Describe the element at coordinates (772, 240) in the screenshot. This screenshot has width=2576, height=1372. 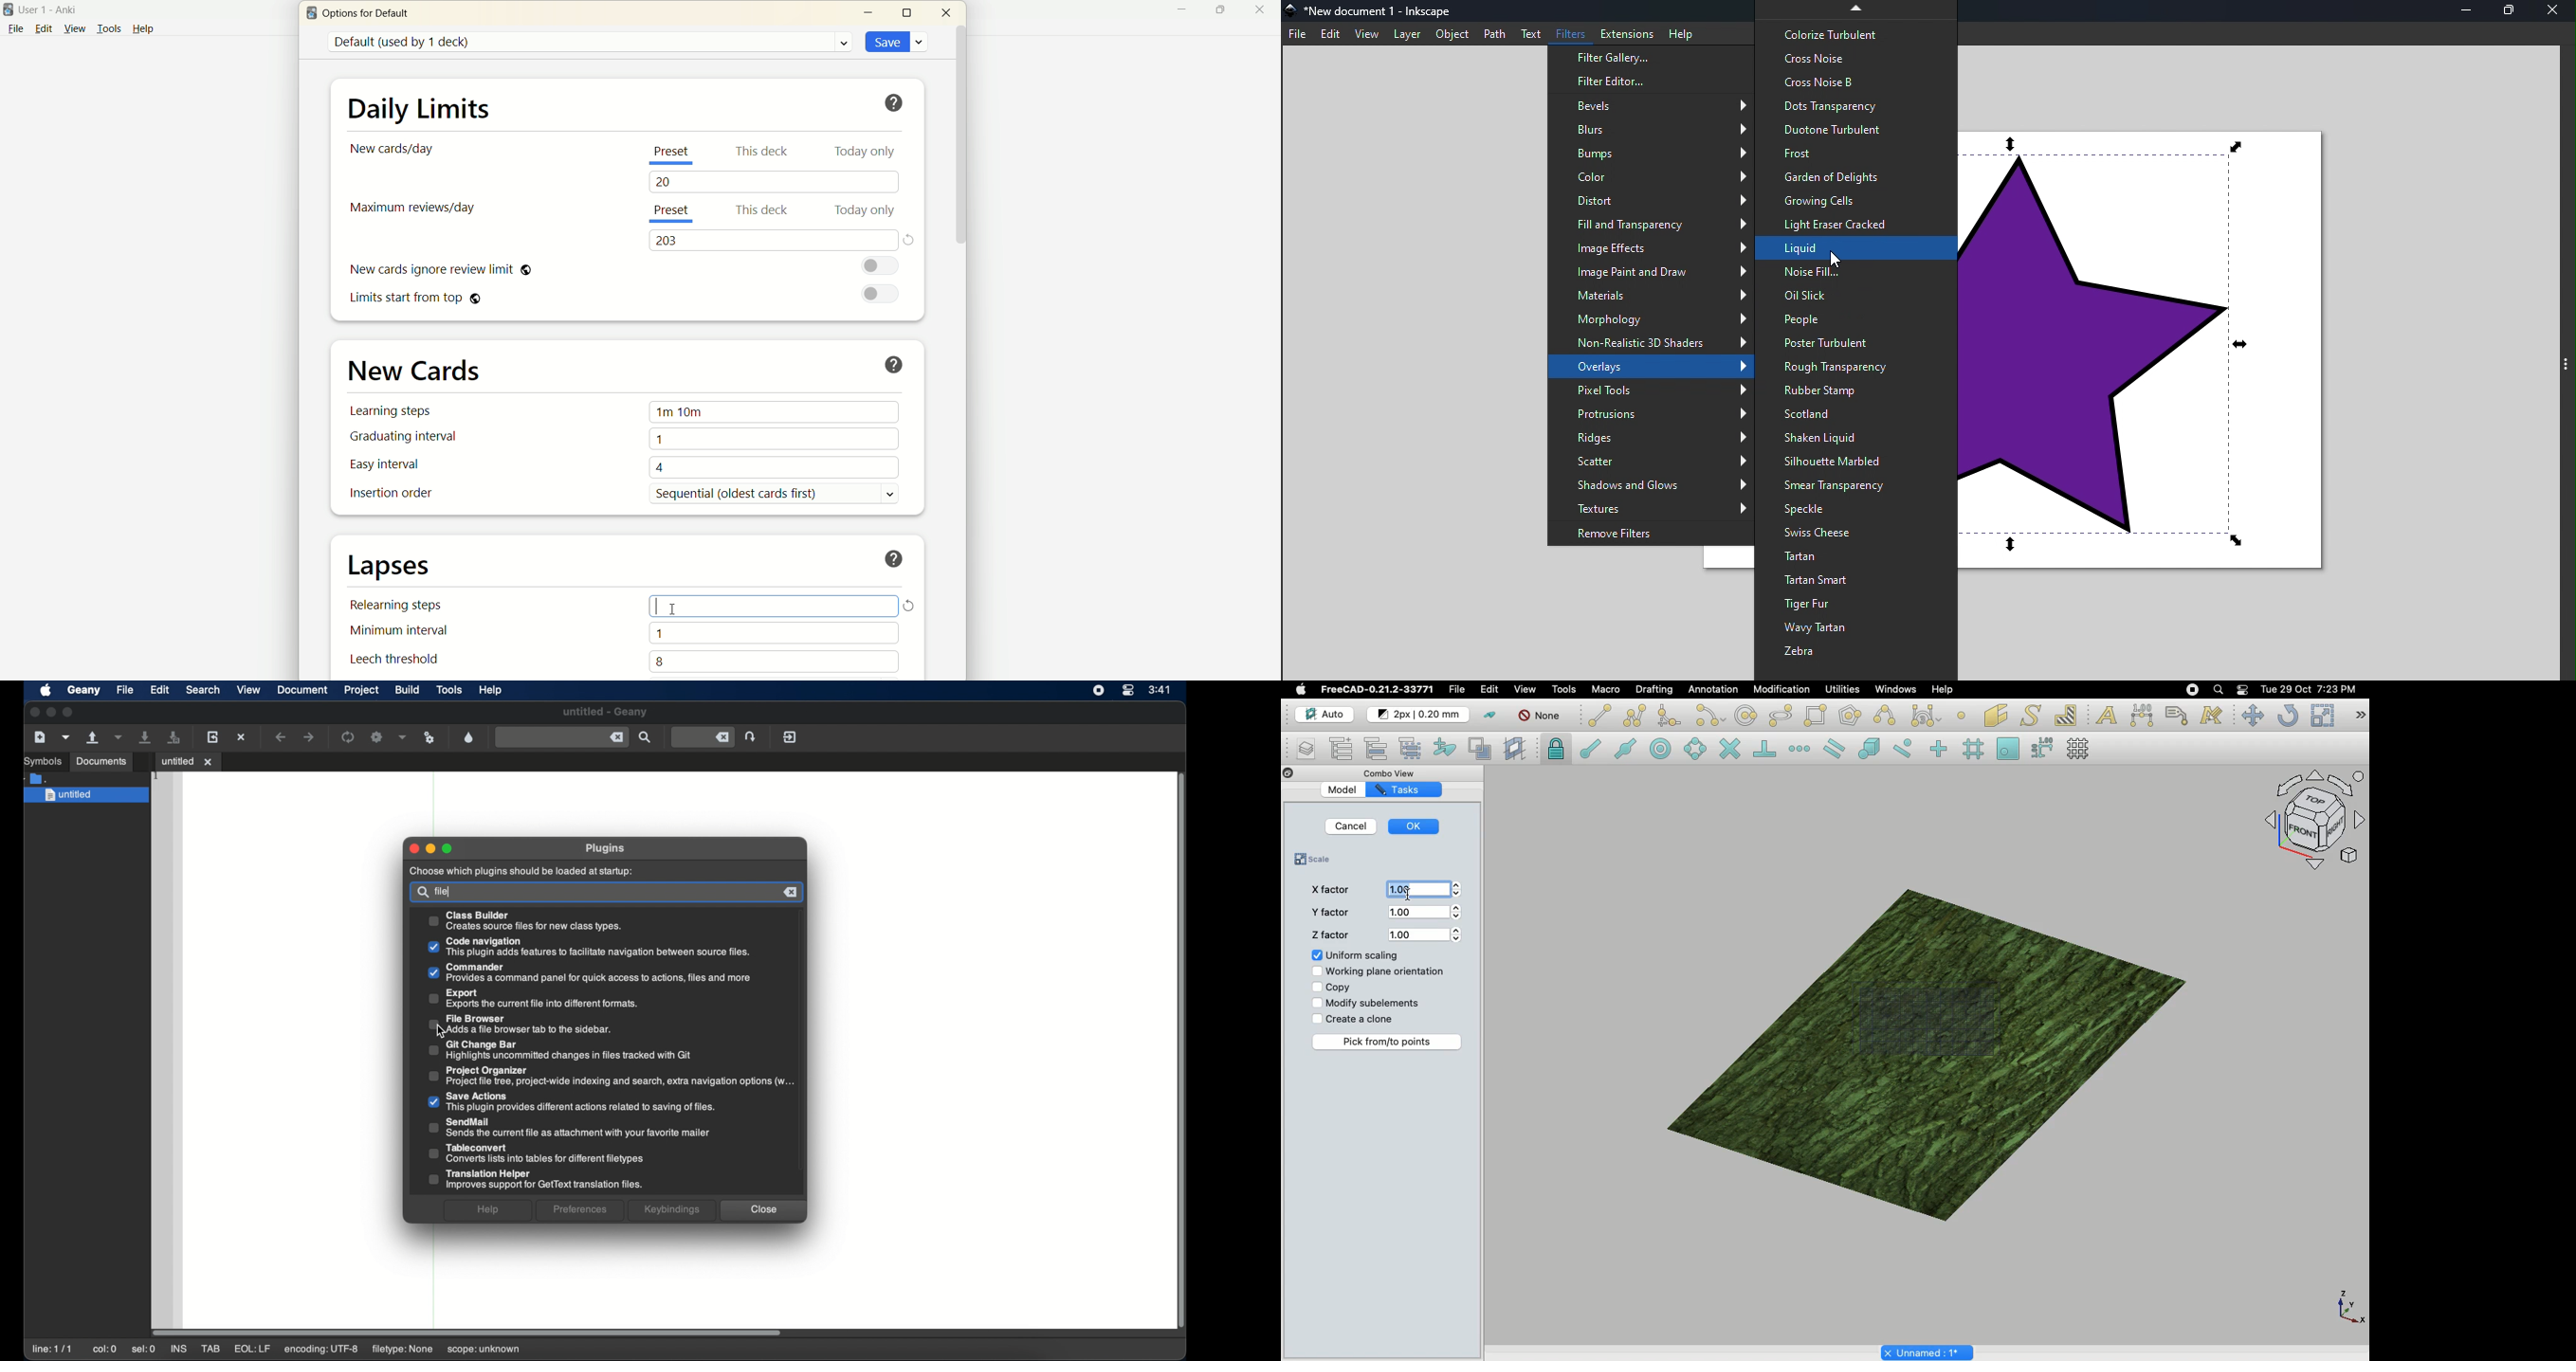
I see `203` at that location.